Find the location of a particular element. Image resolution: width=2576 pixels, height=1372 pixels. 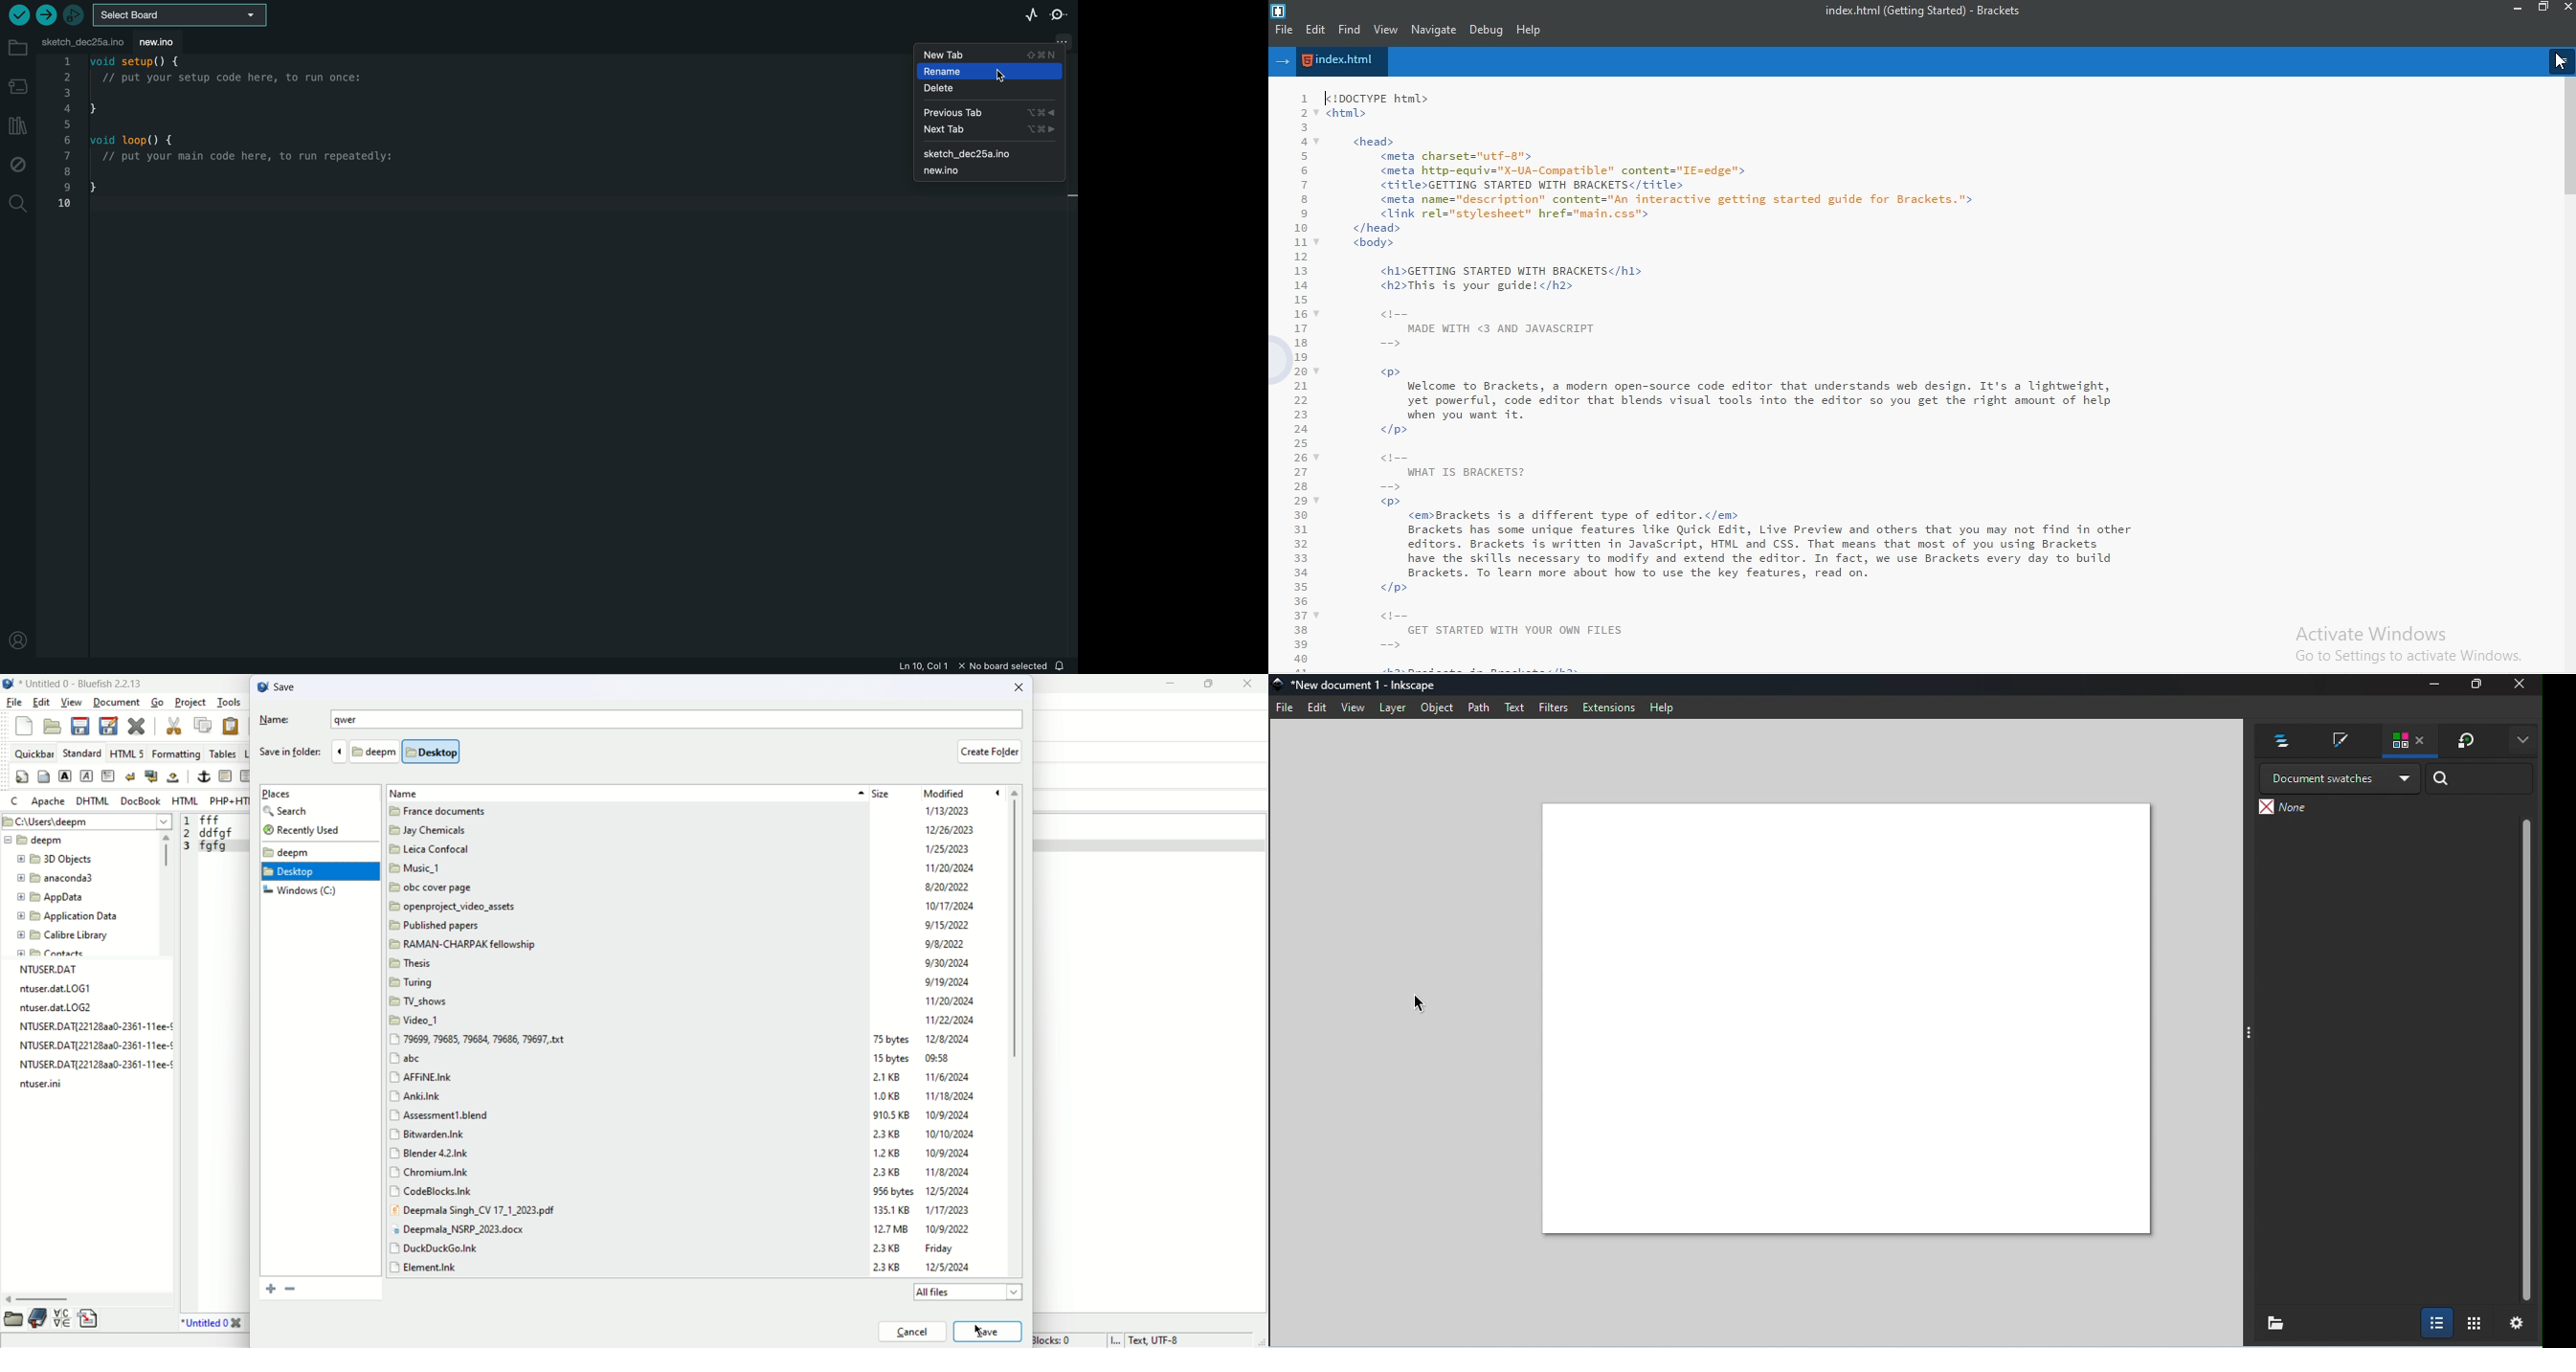

snippet is located at coordinates (89, 1320).